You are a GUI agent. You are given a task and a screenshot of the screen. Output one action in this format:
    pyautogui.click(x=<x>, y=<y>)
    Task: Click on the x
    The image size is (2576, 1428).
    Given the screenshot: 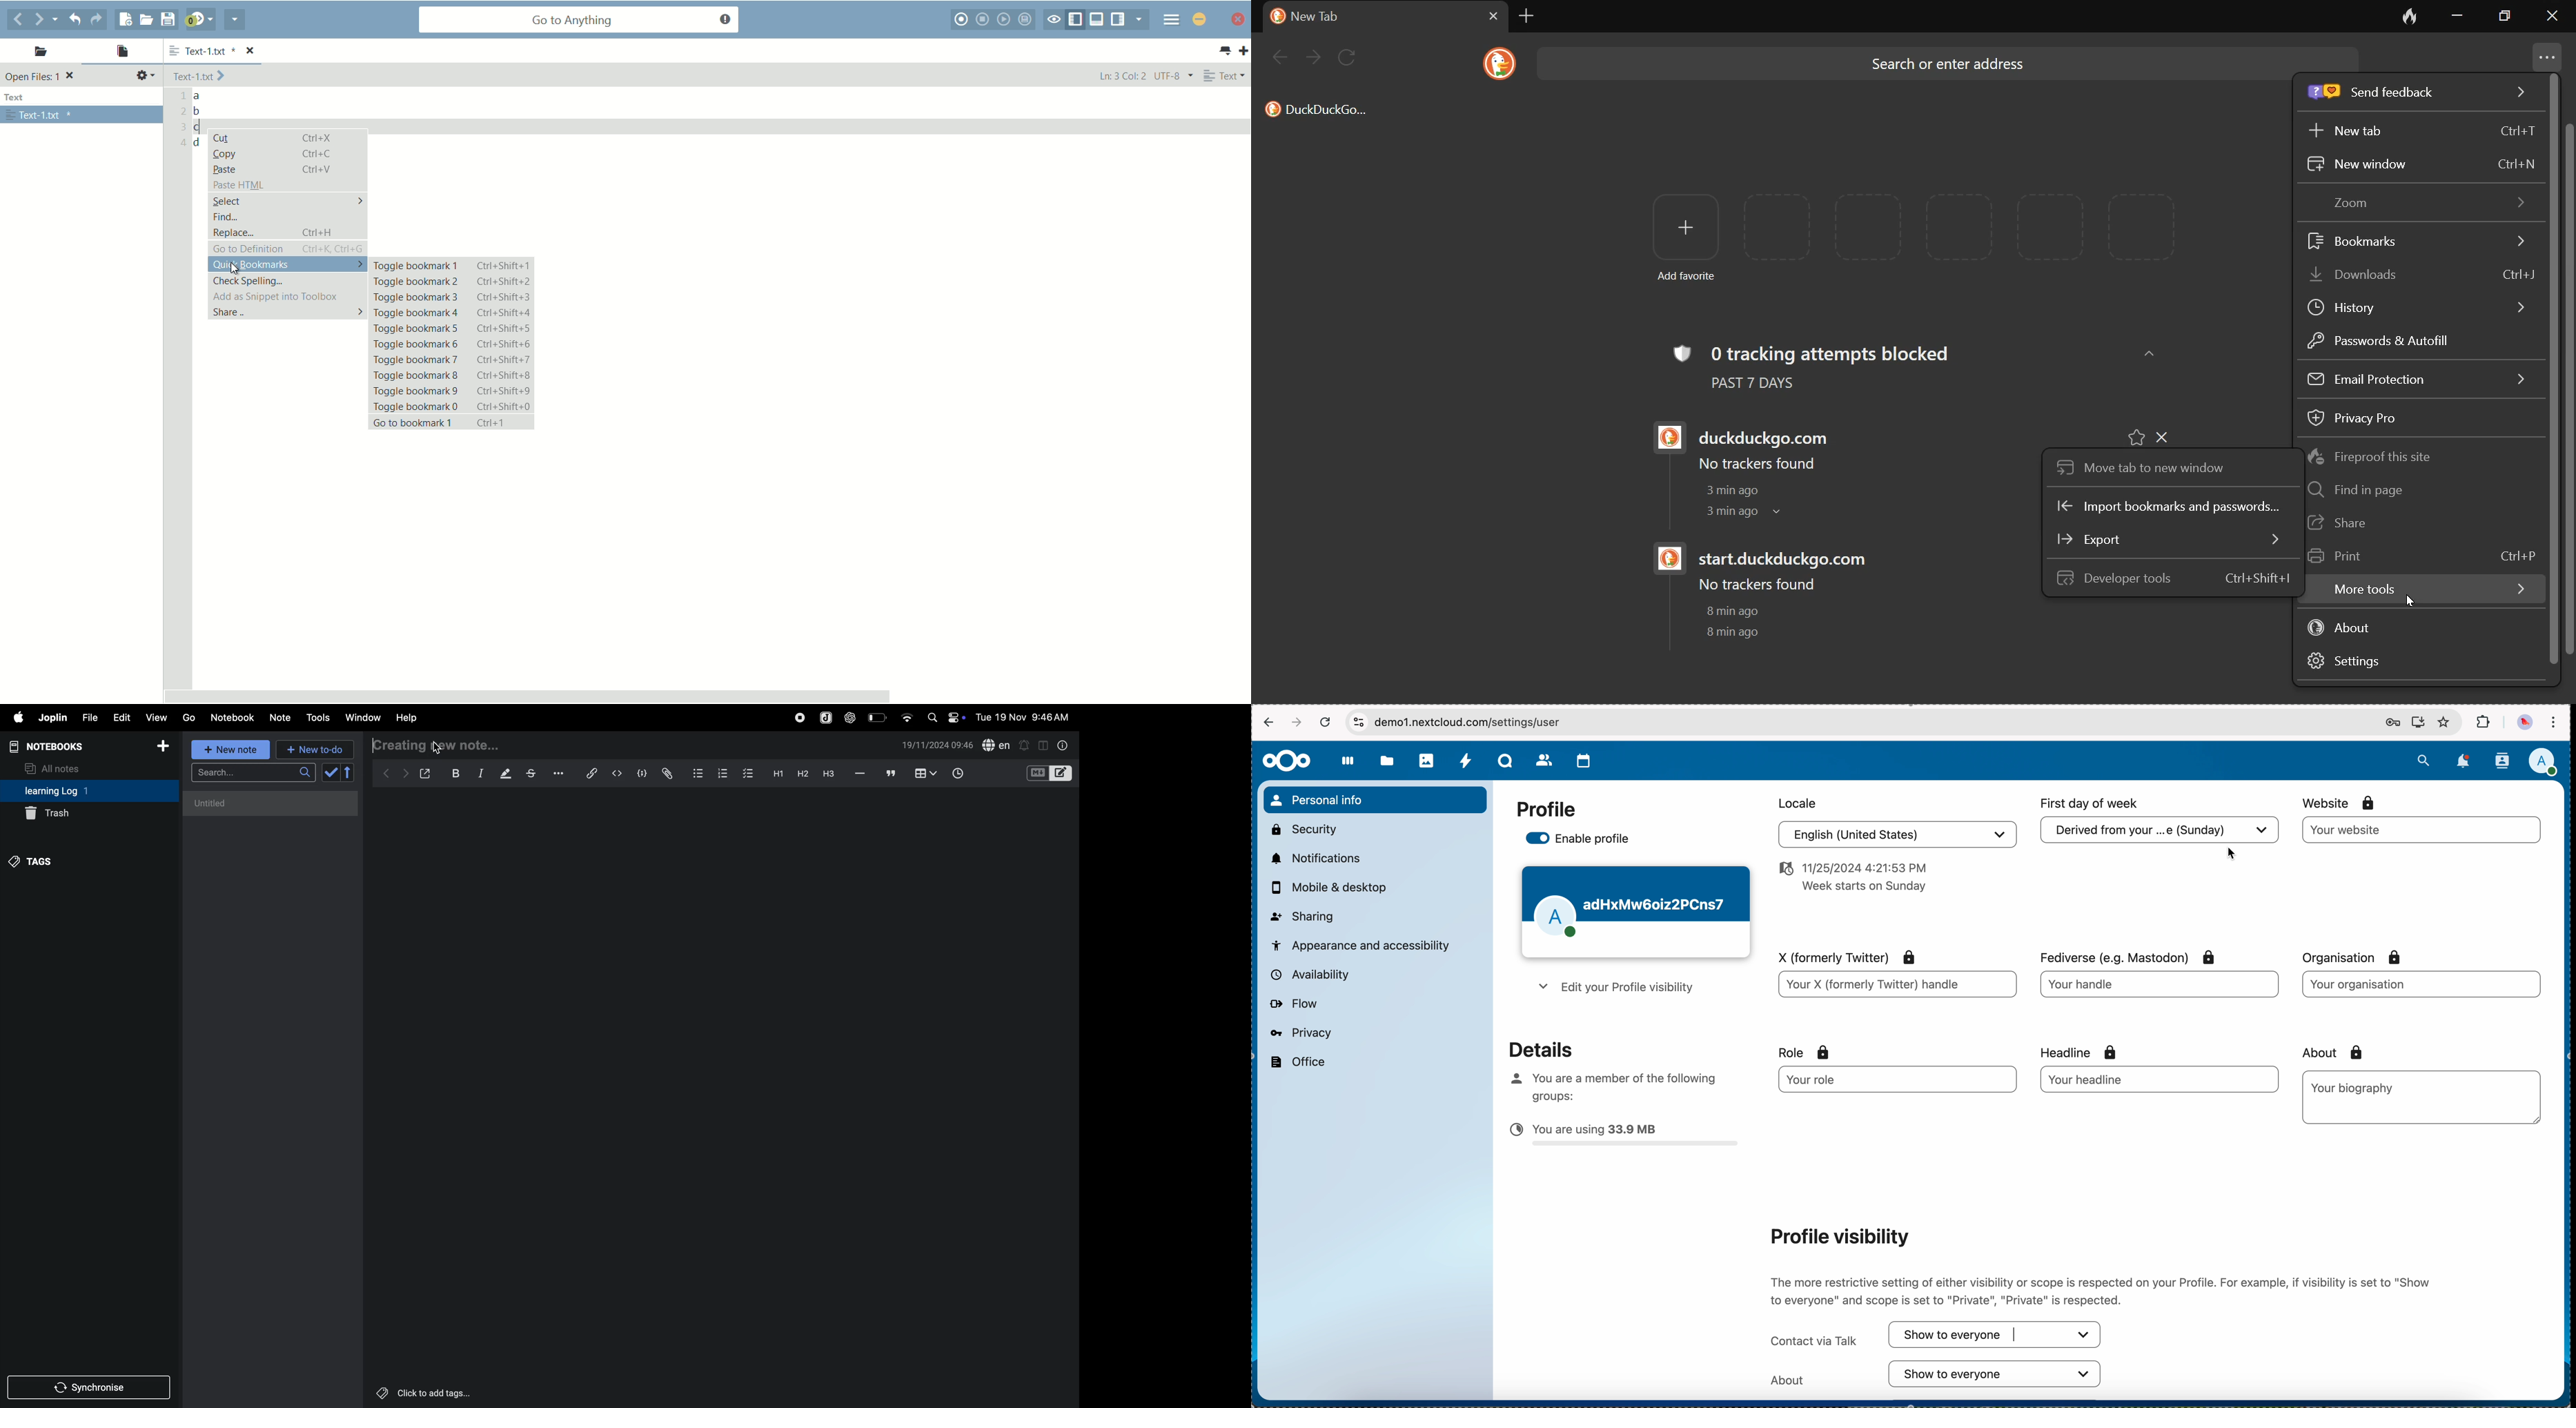 What is the action you would take?
    pyautogui.click(x=1842, y=956)
    